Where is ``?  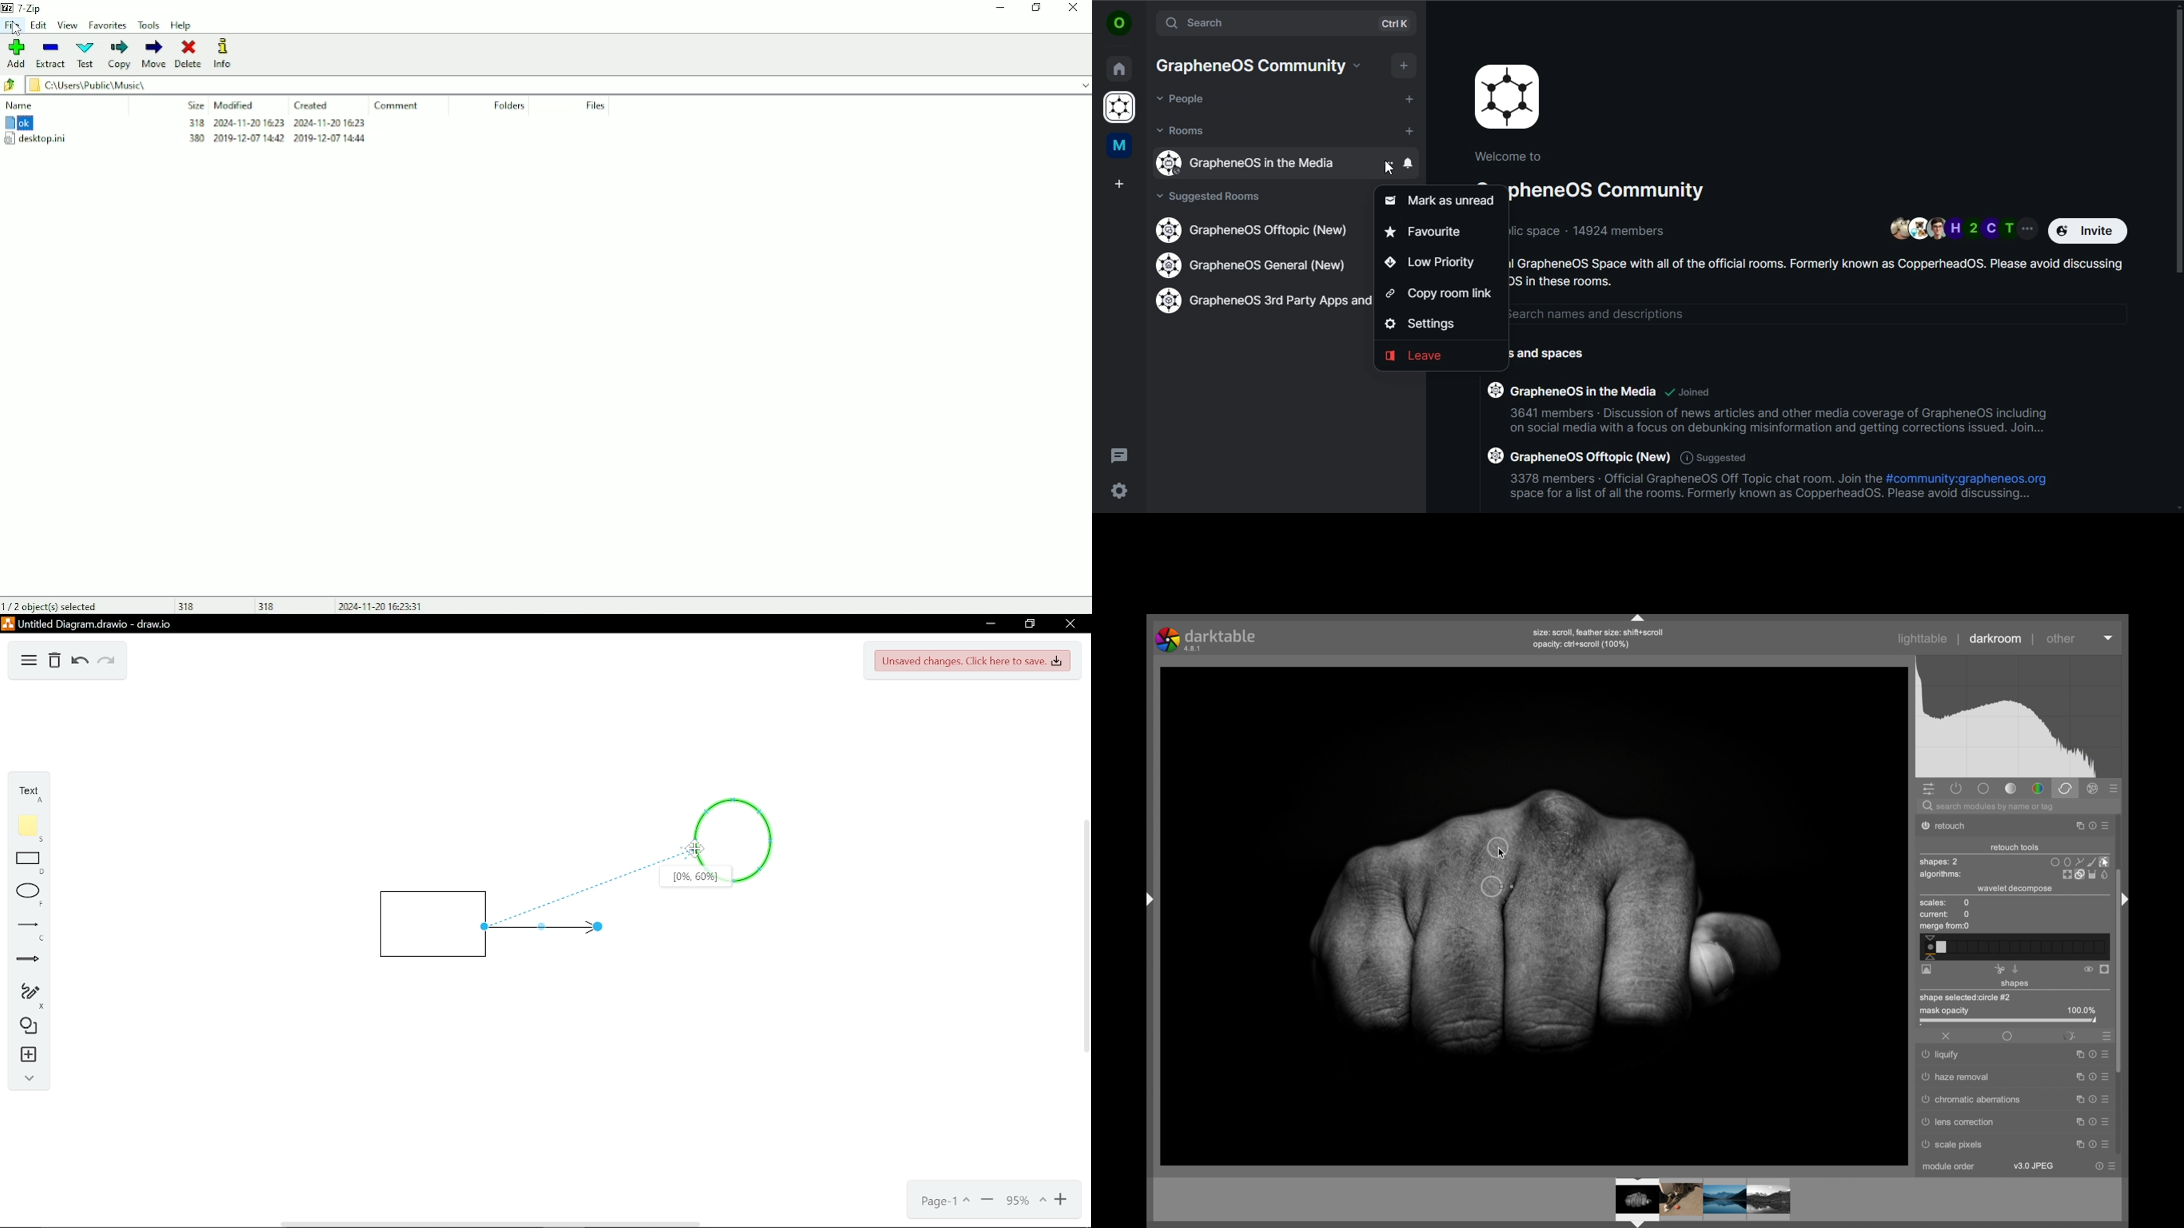  is located at coordinates (186, 124).